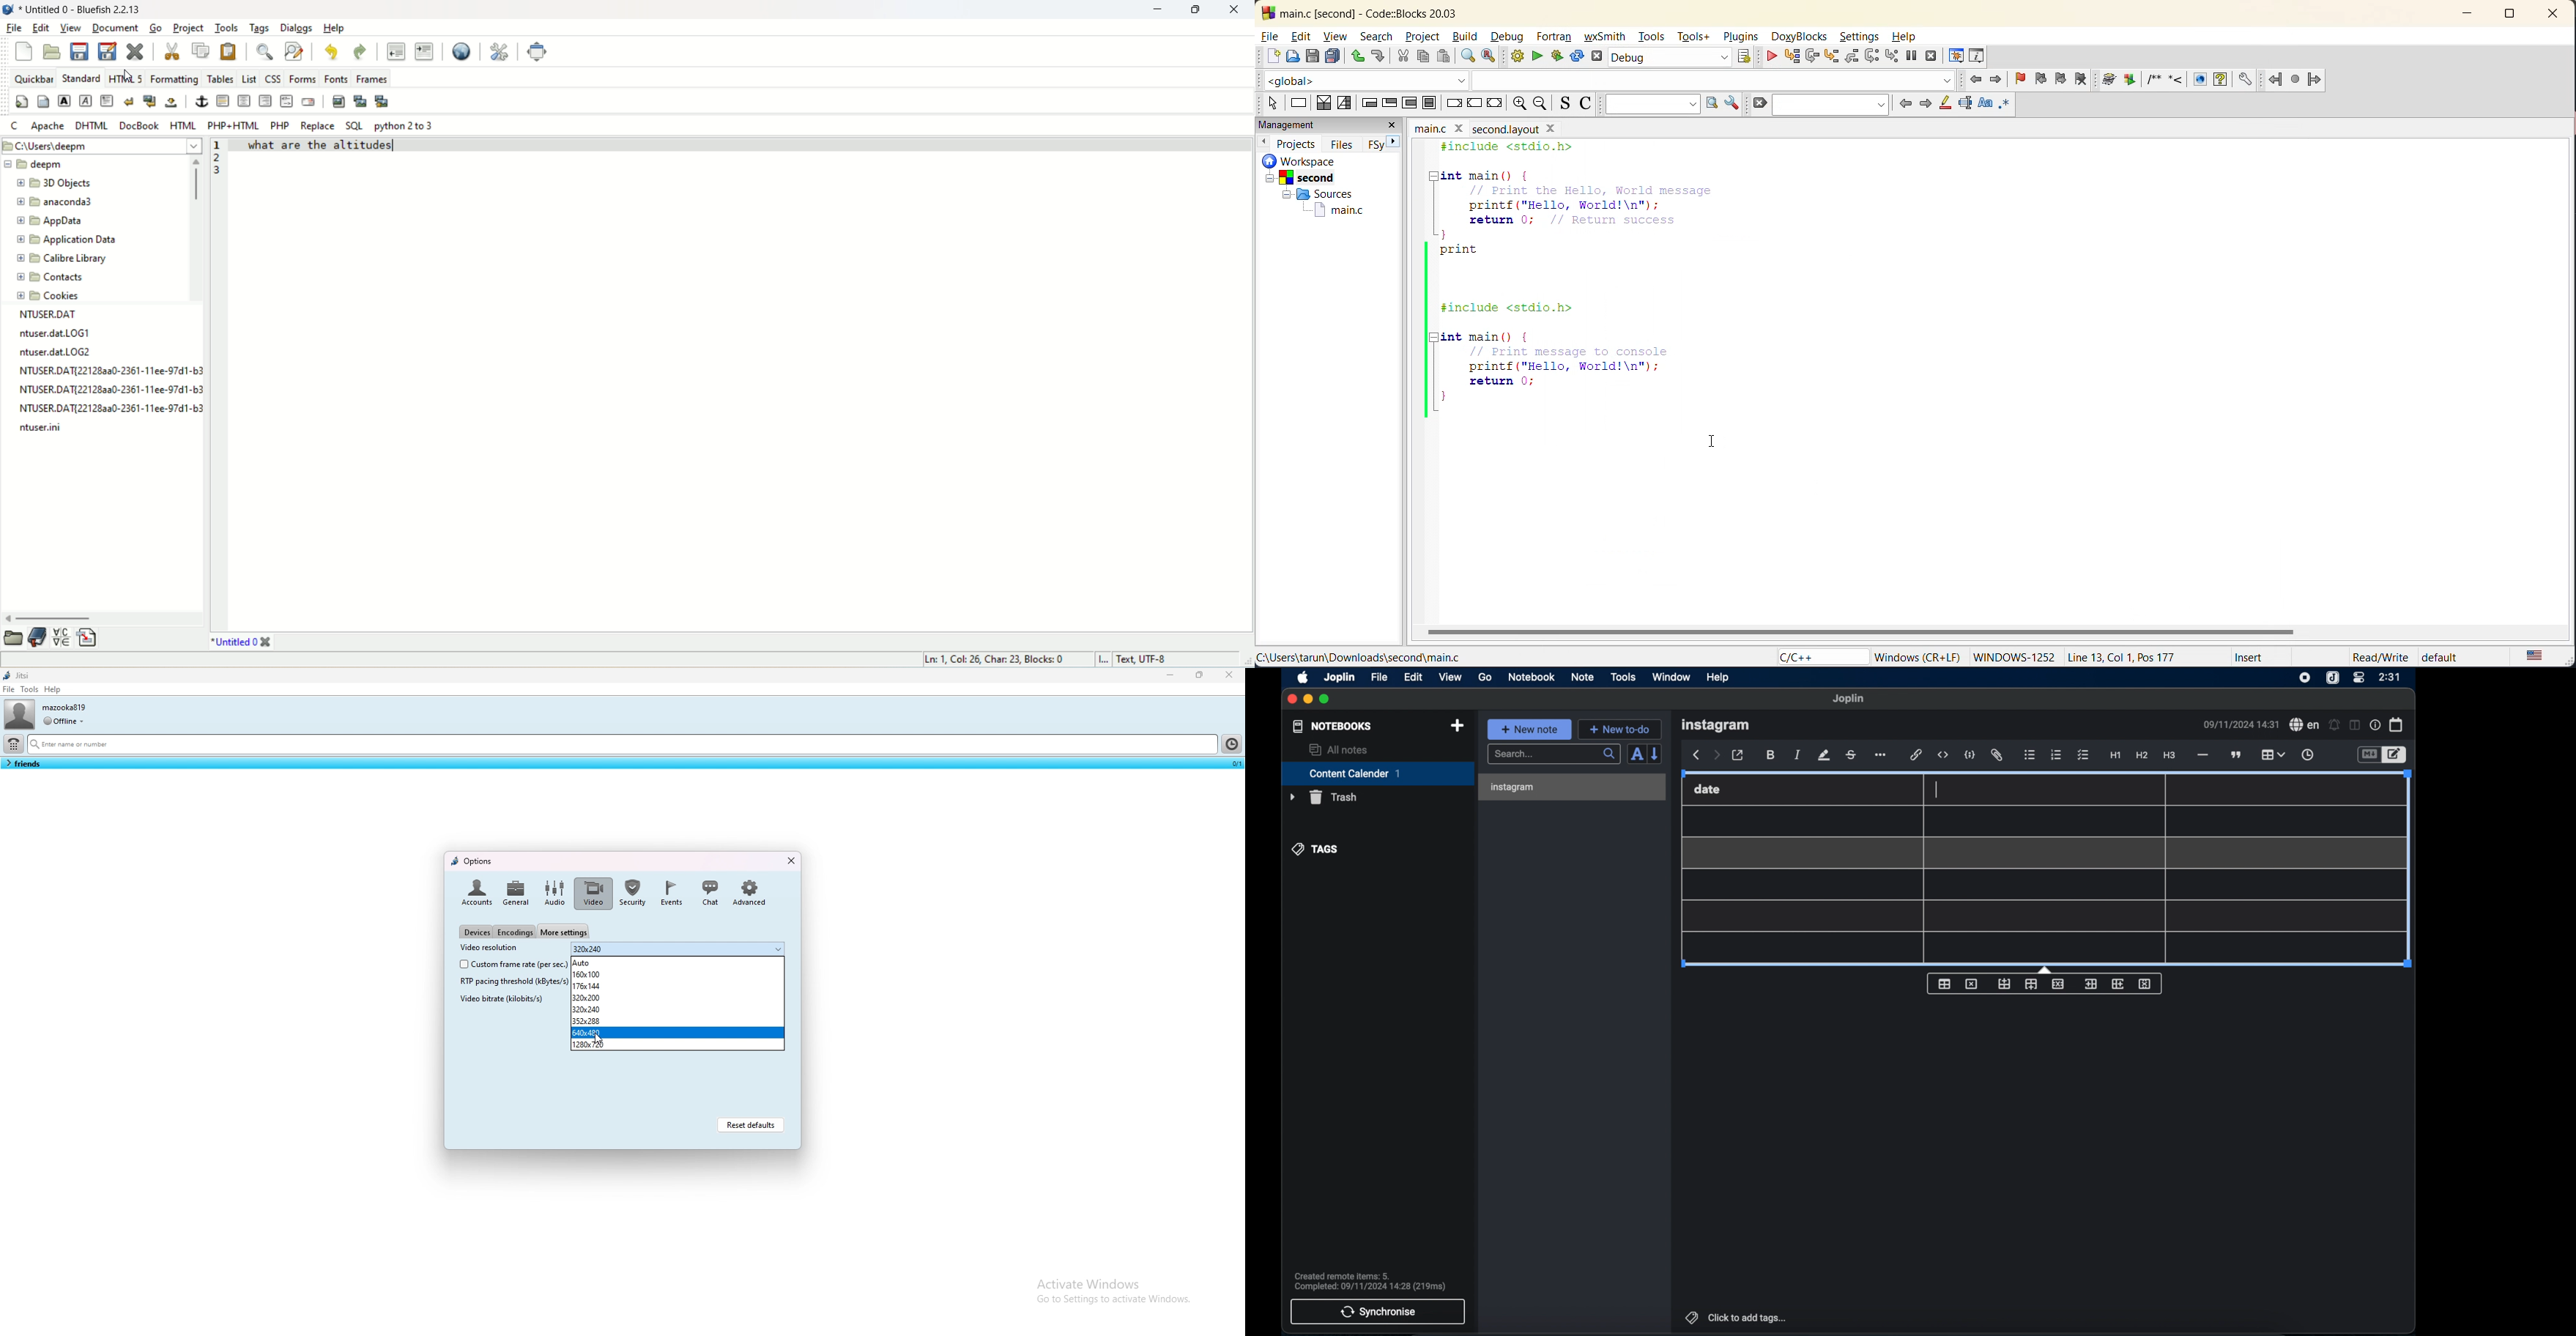 Image resolution: width=2576 pixels, height=1344 pixels. I want to click on General, so click(516, 891).